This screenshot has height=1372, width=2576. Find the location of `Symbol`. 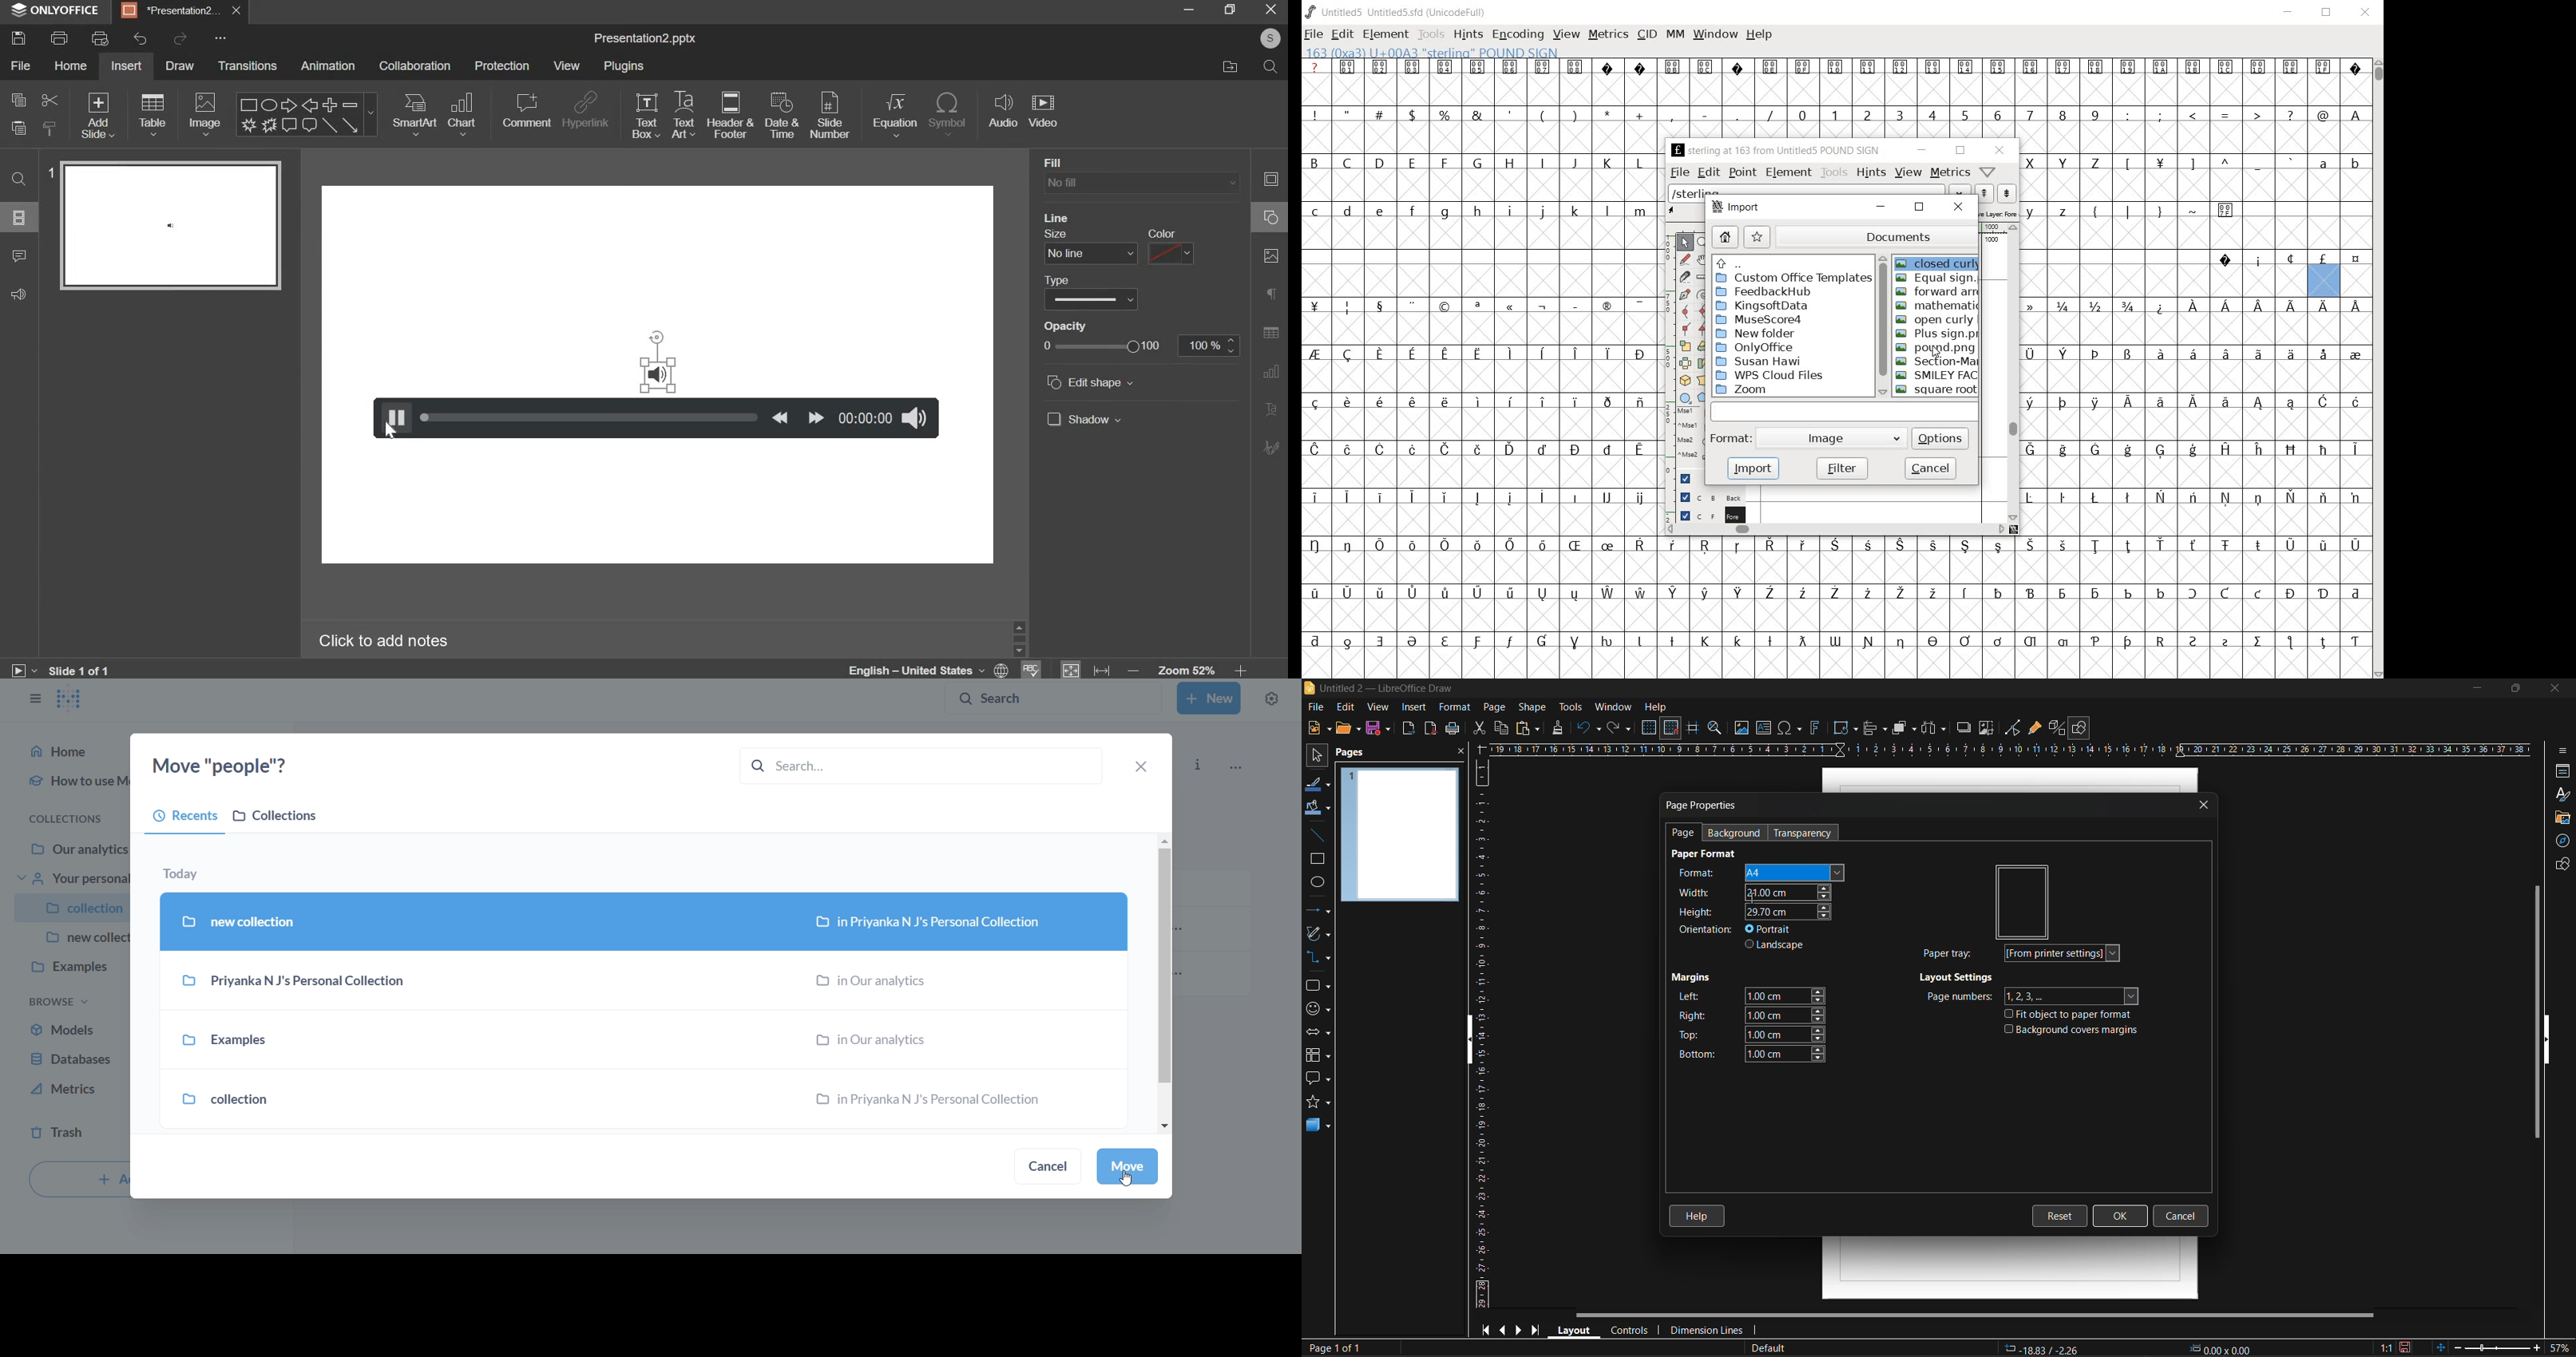

Symbol is located at coordinates (1608, 642).